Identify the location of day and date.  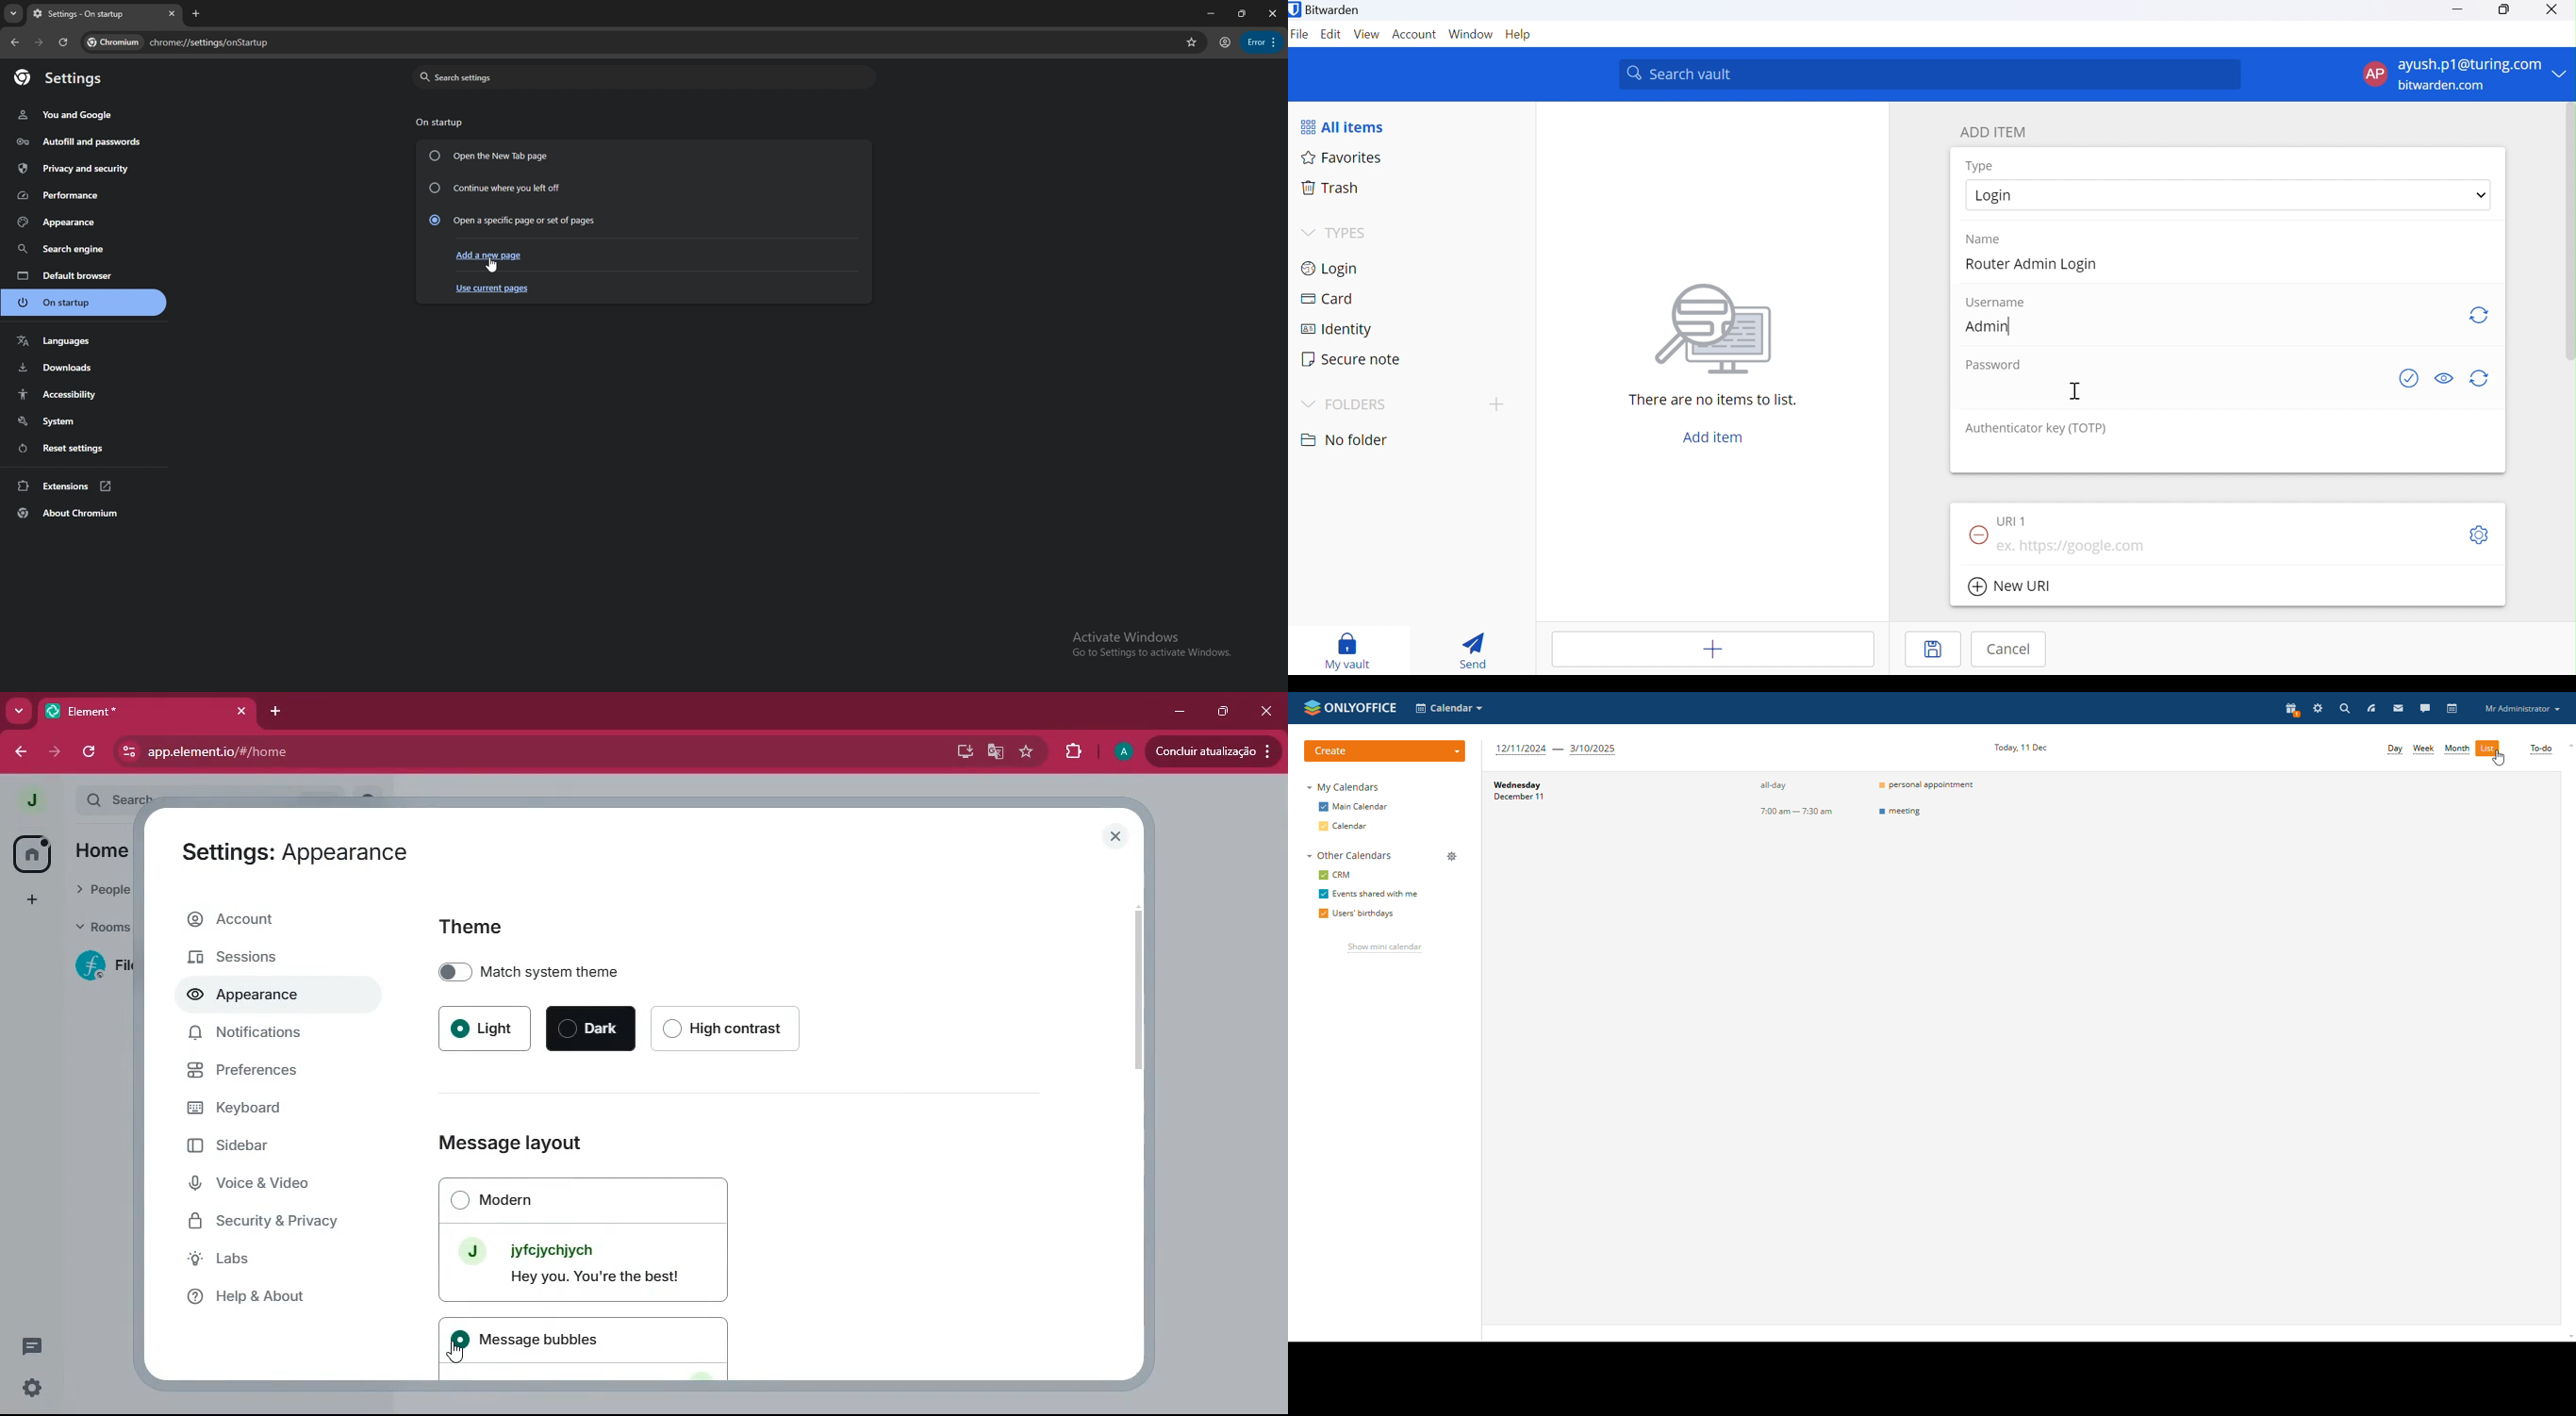
(1582, 799).